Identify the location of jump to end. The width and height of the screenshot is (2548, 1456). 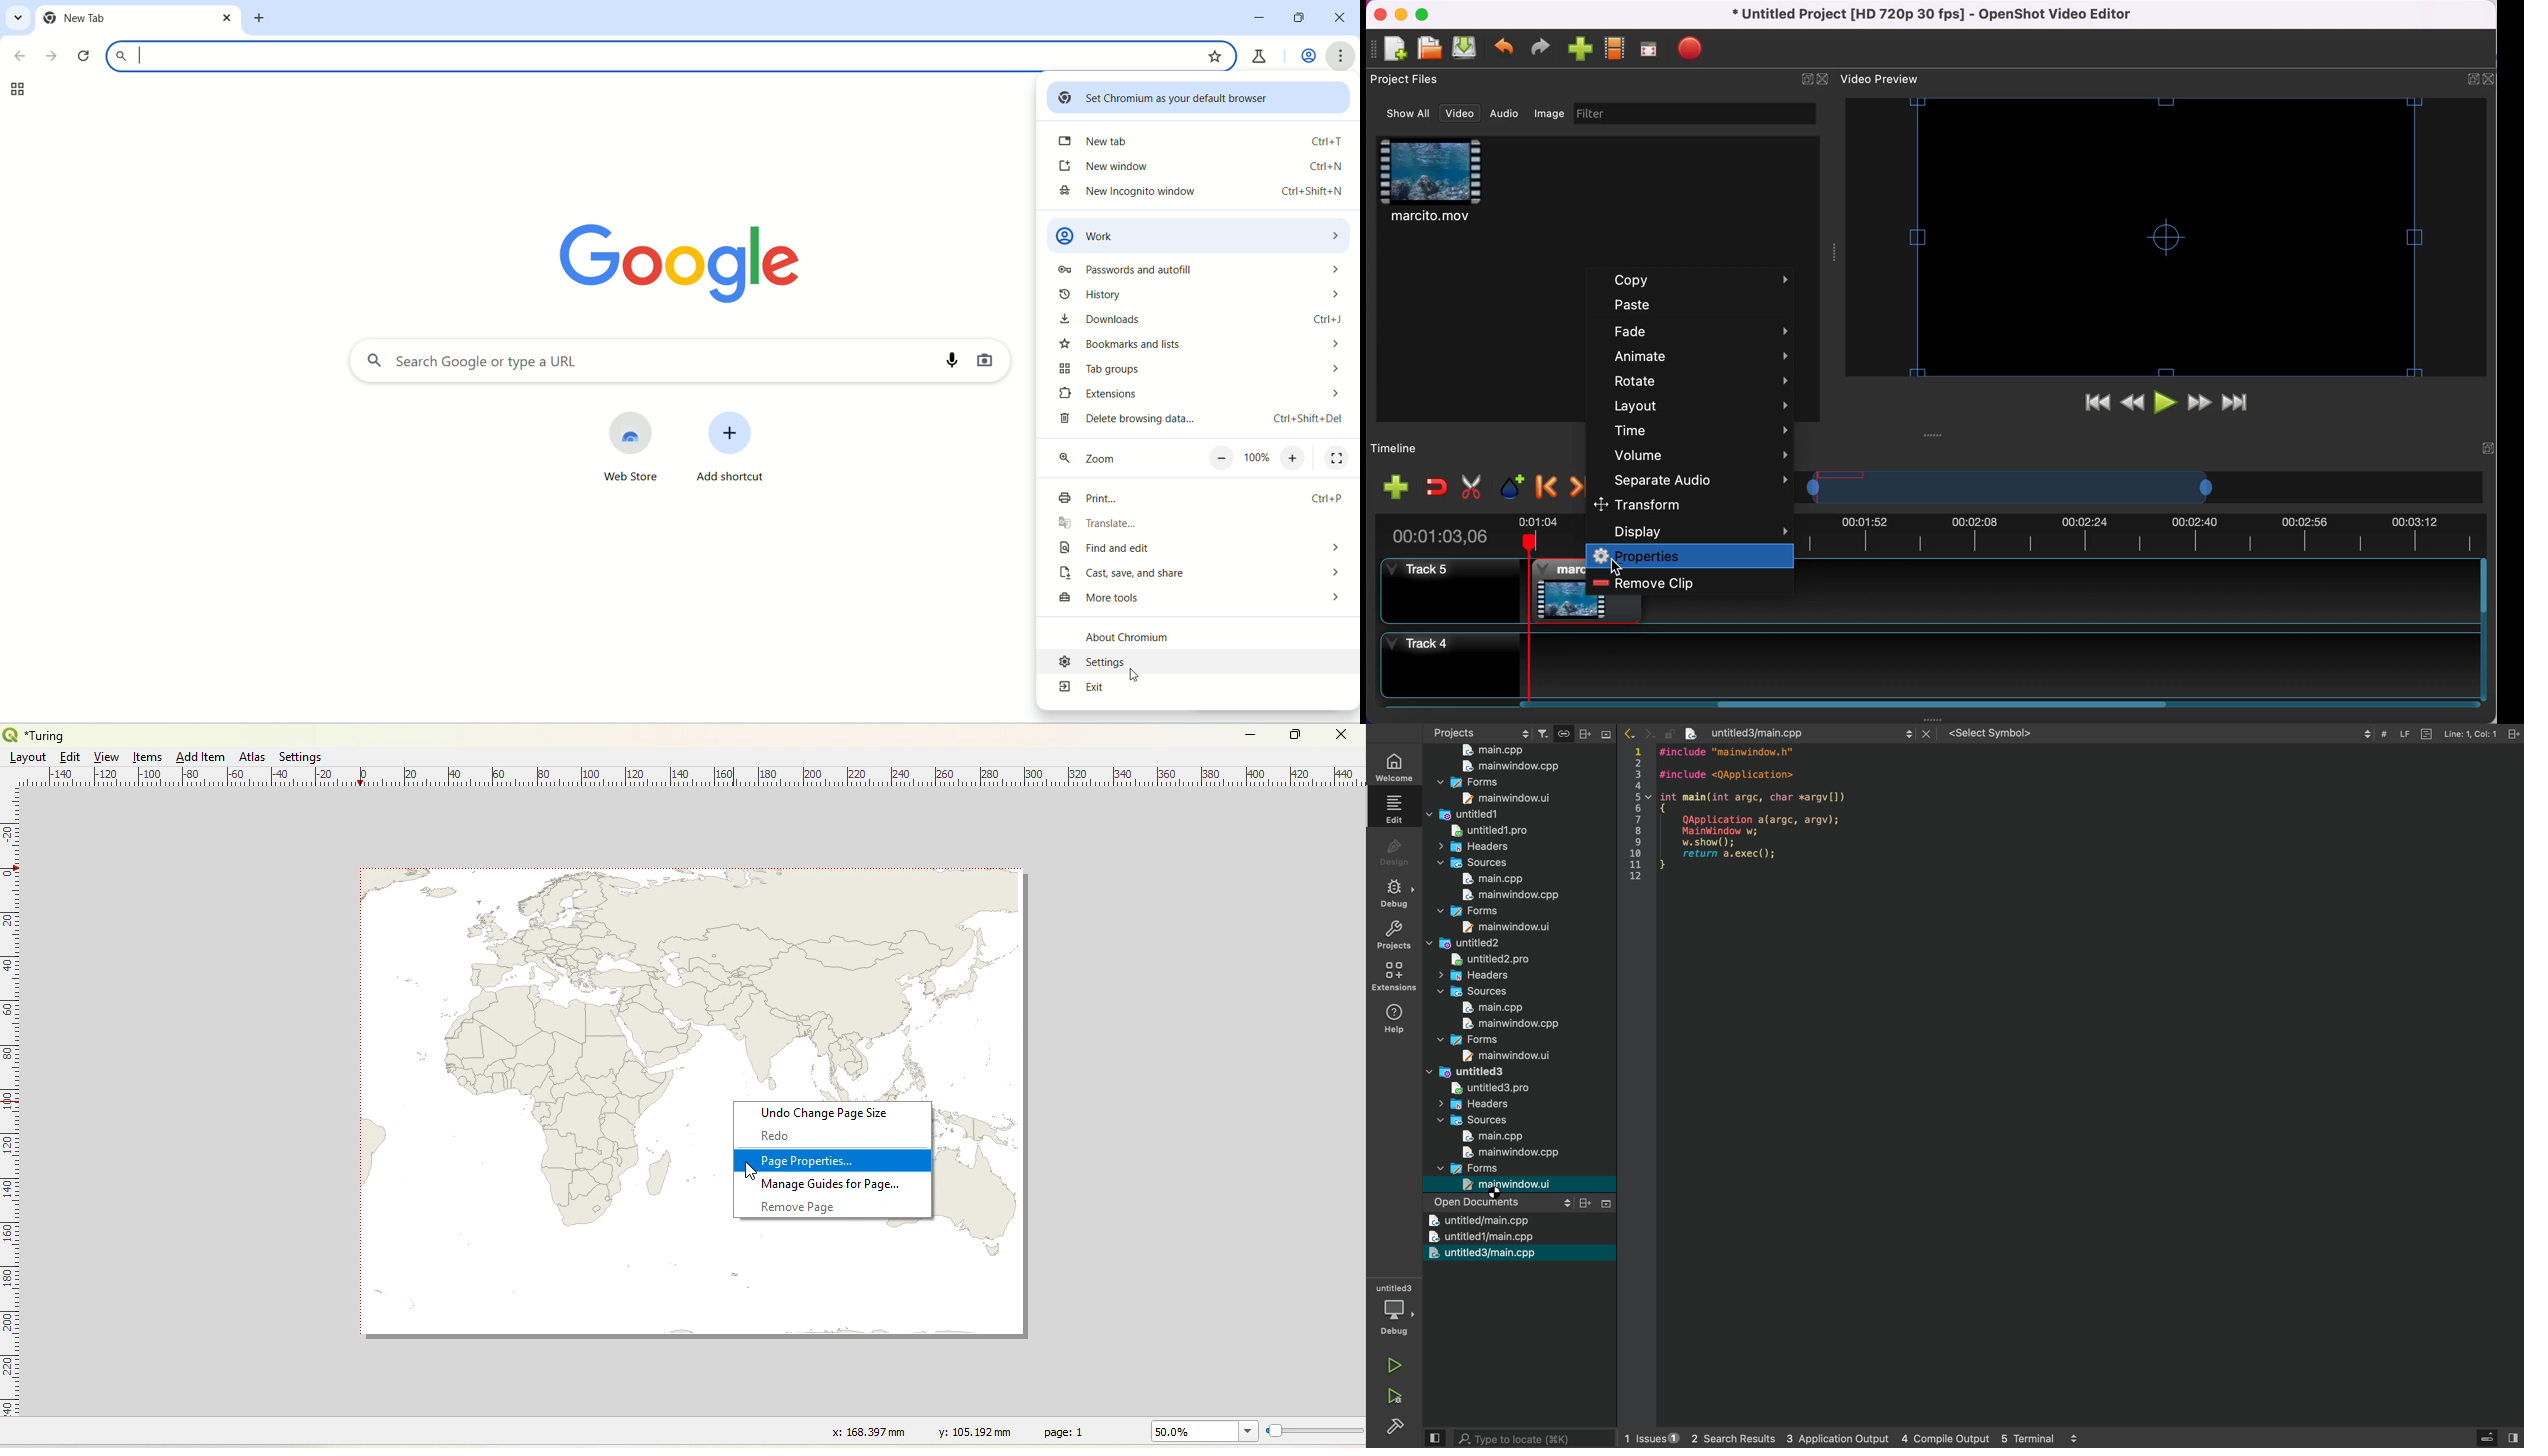
(2234, 403).